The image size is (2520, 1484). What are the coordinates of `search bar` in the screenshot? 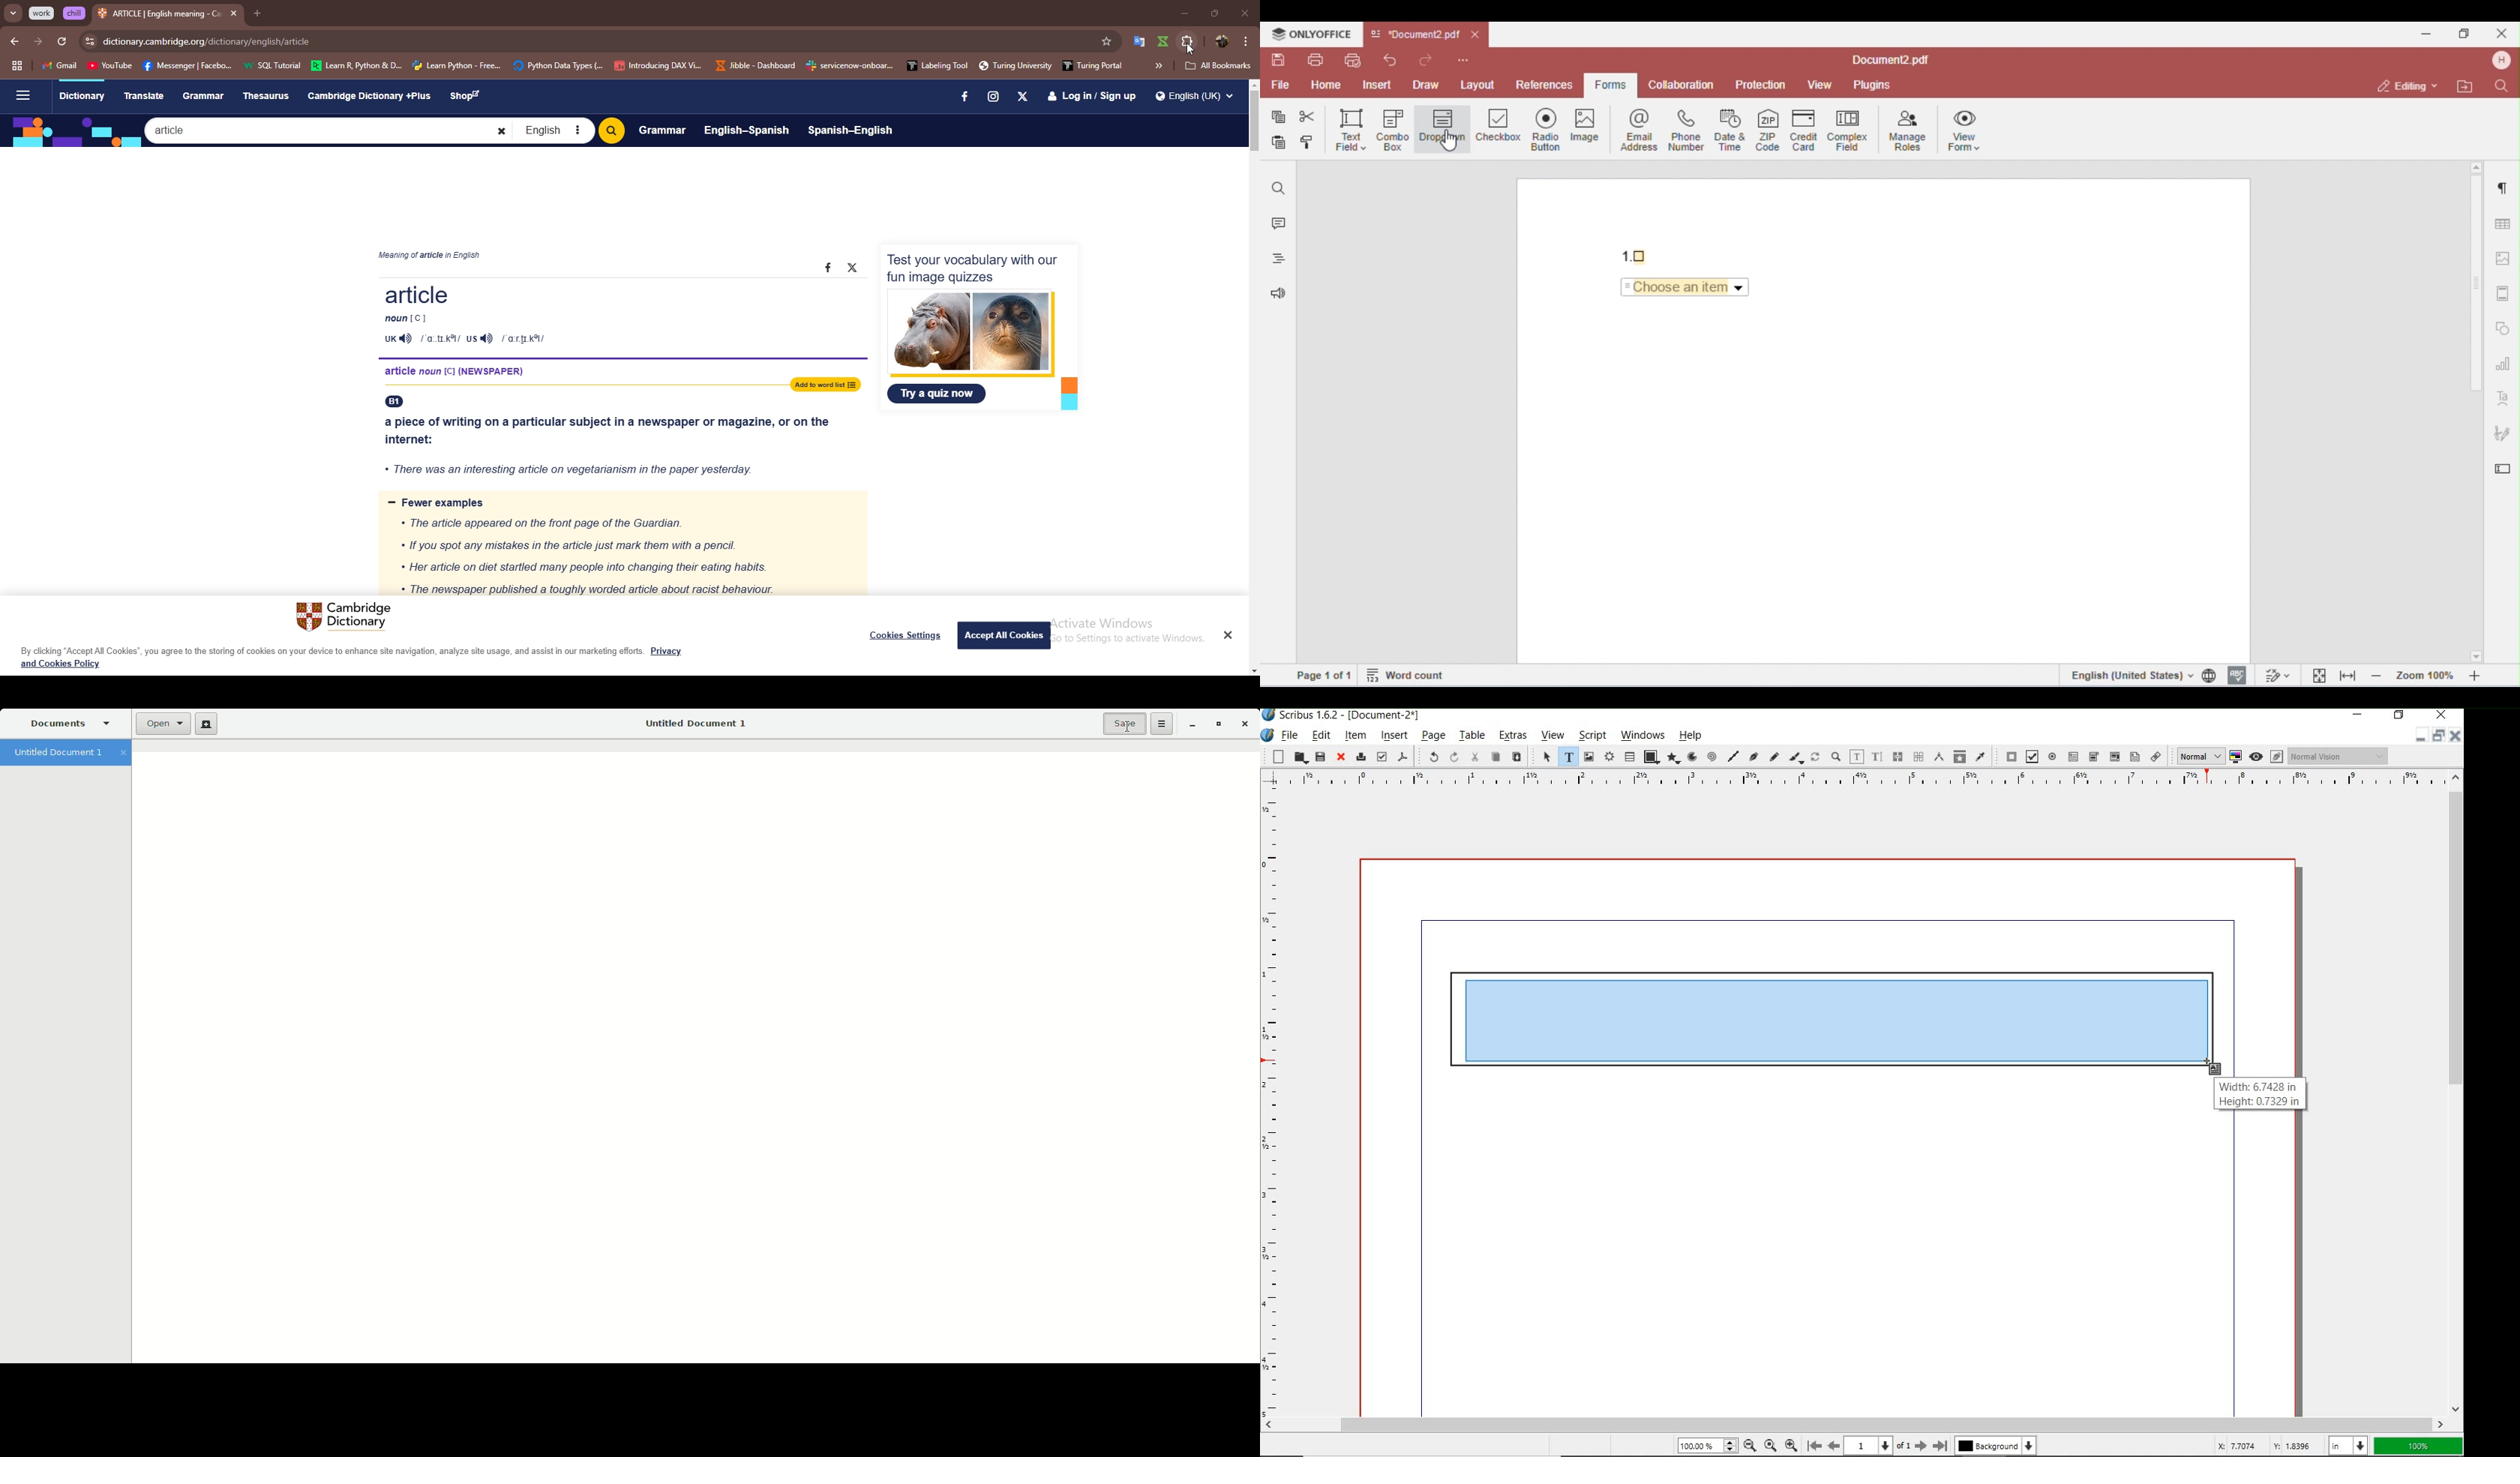 It's located at (600, 41).